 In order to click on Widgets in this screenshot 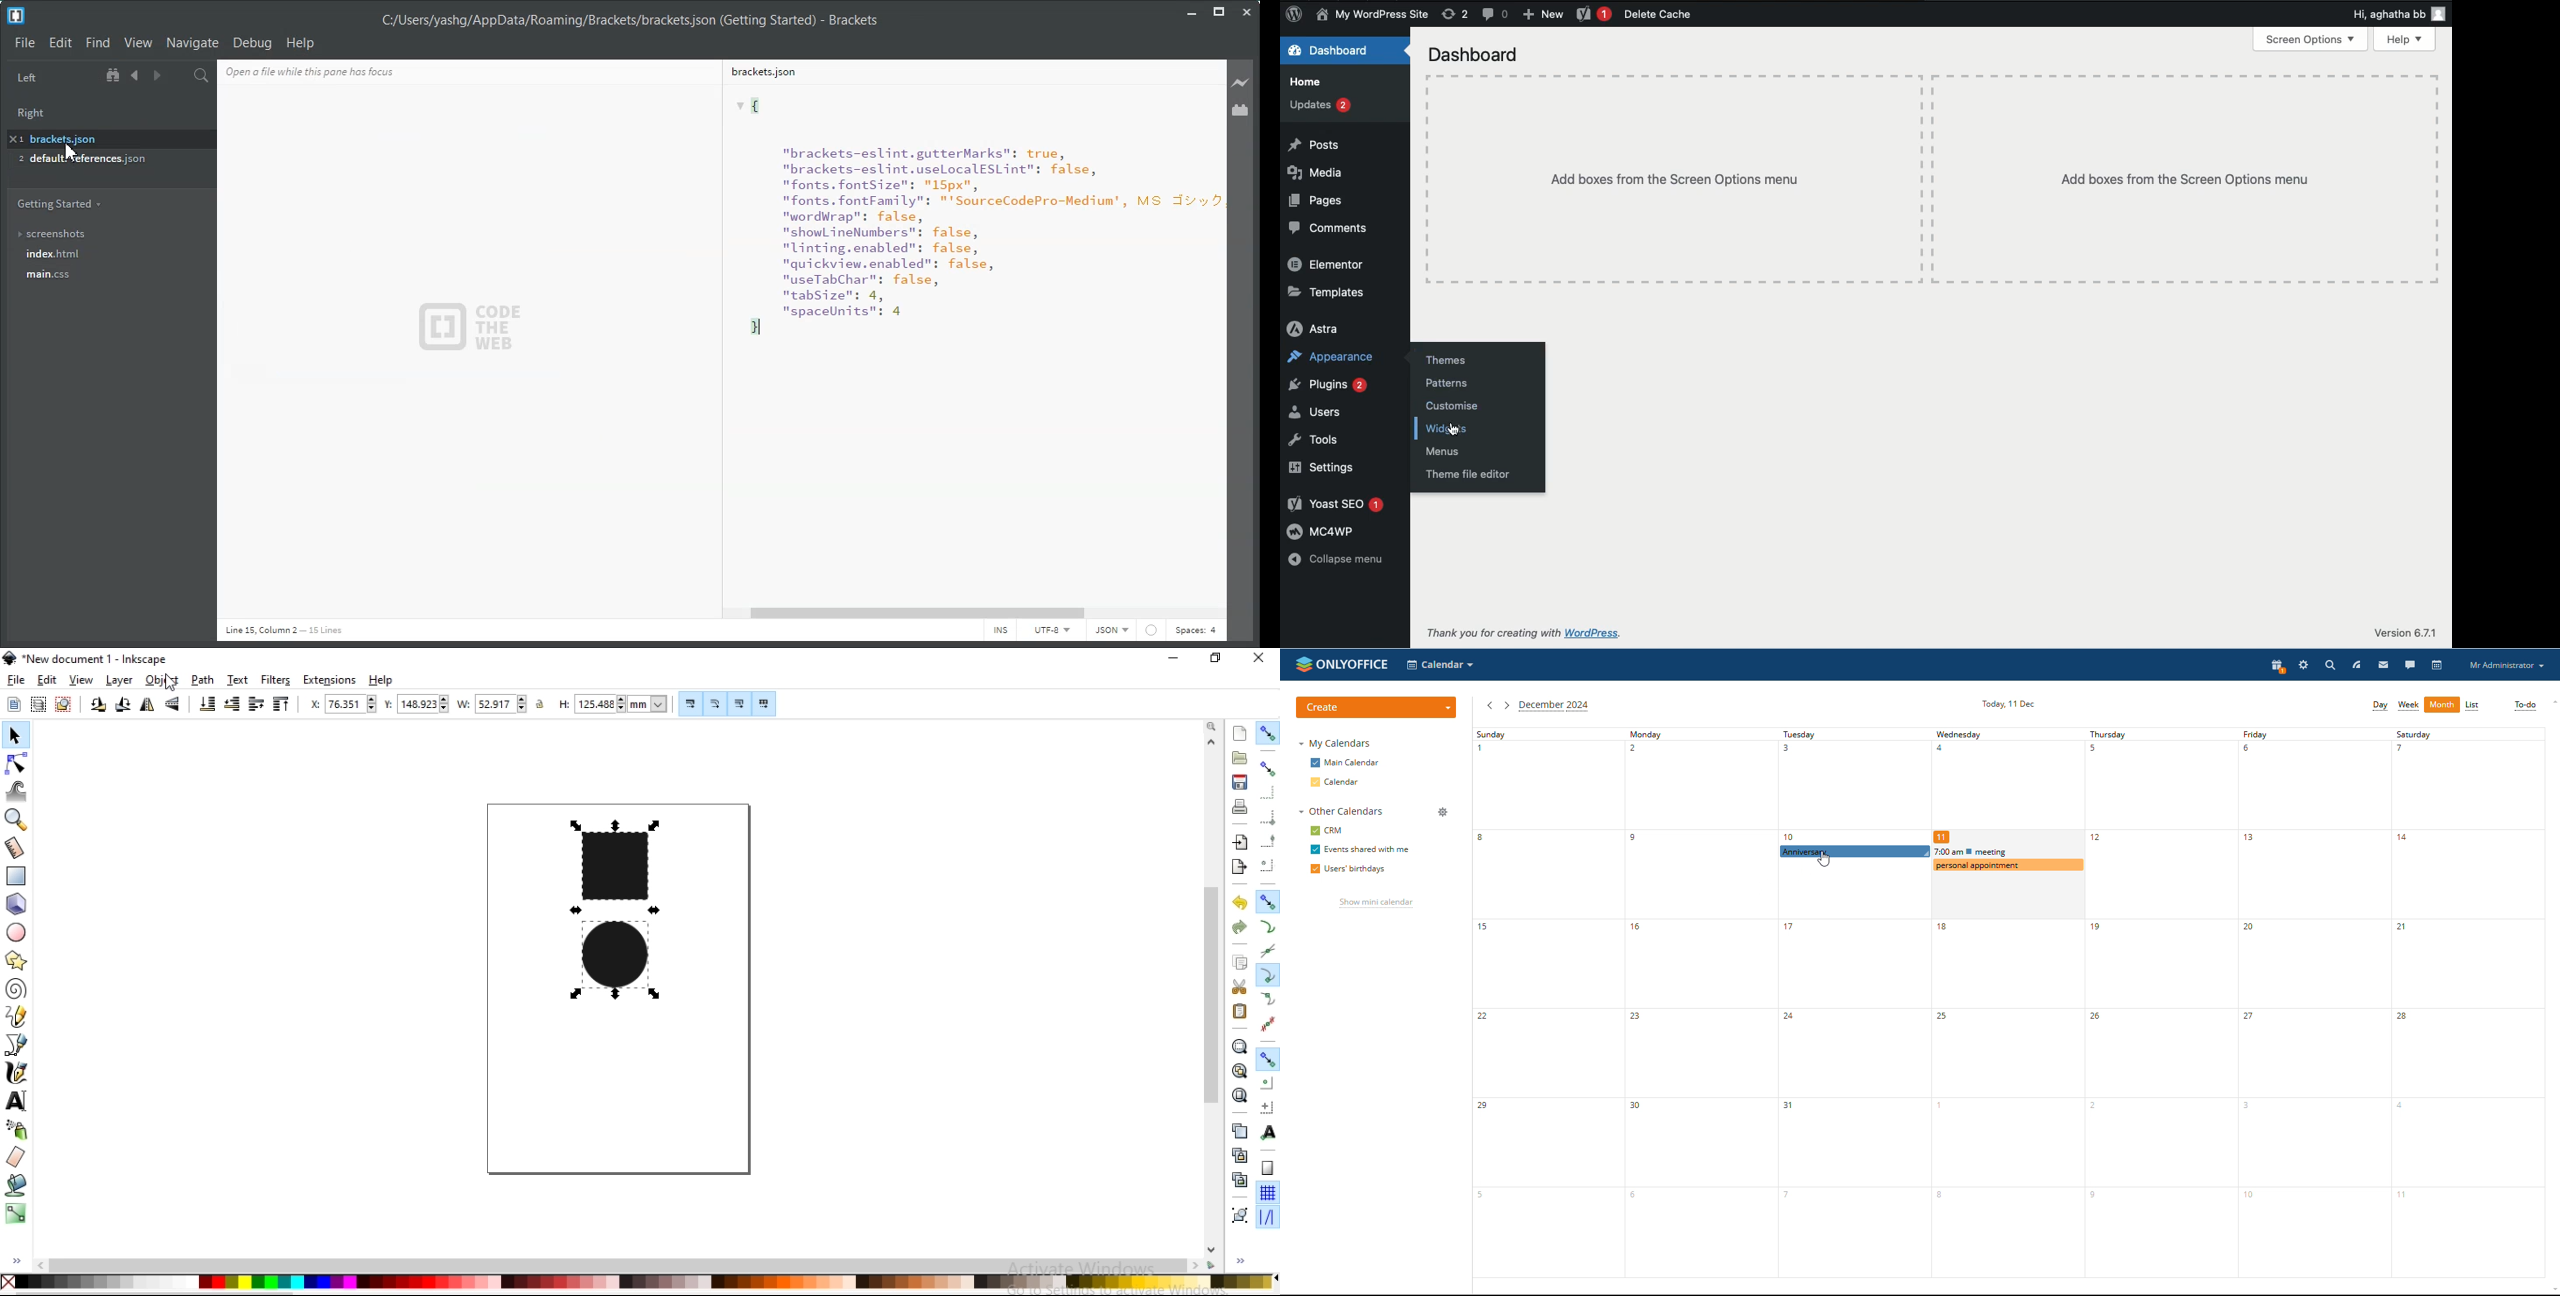, I will do `click(1449, 427)`.